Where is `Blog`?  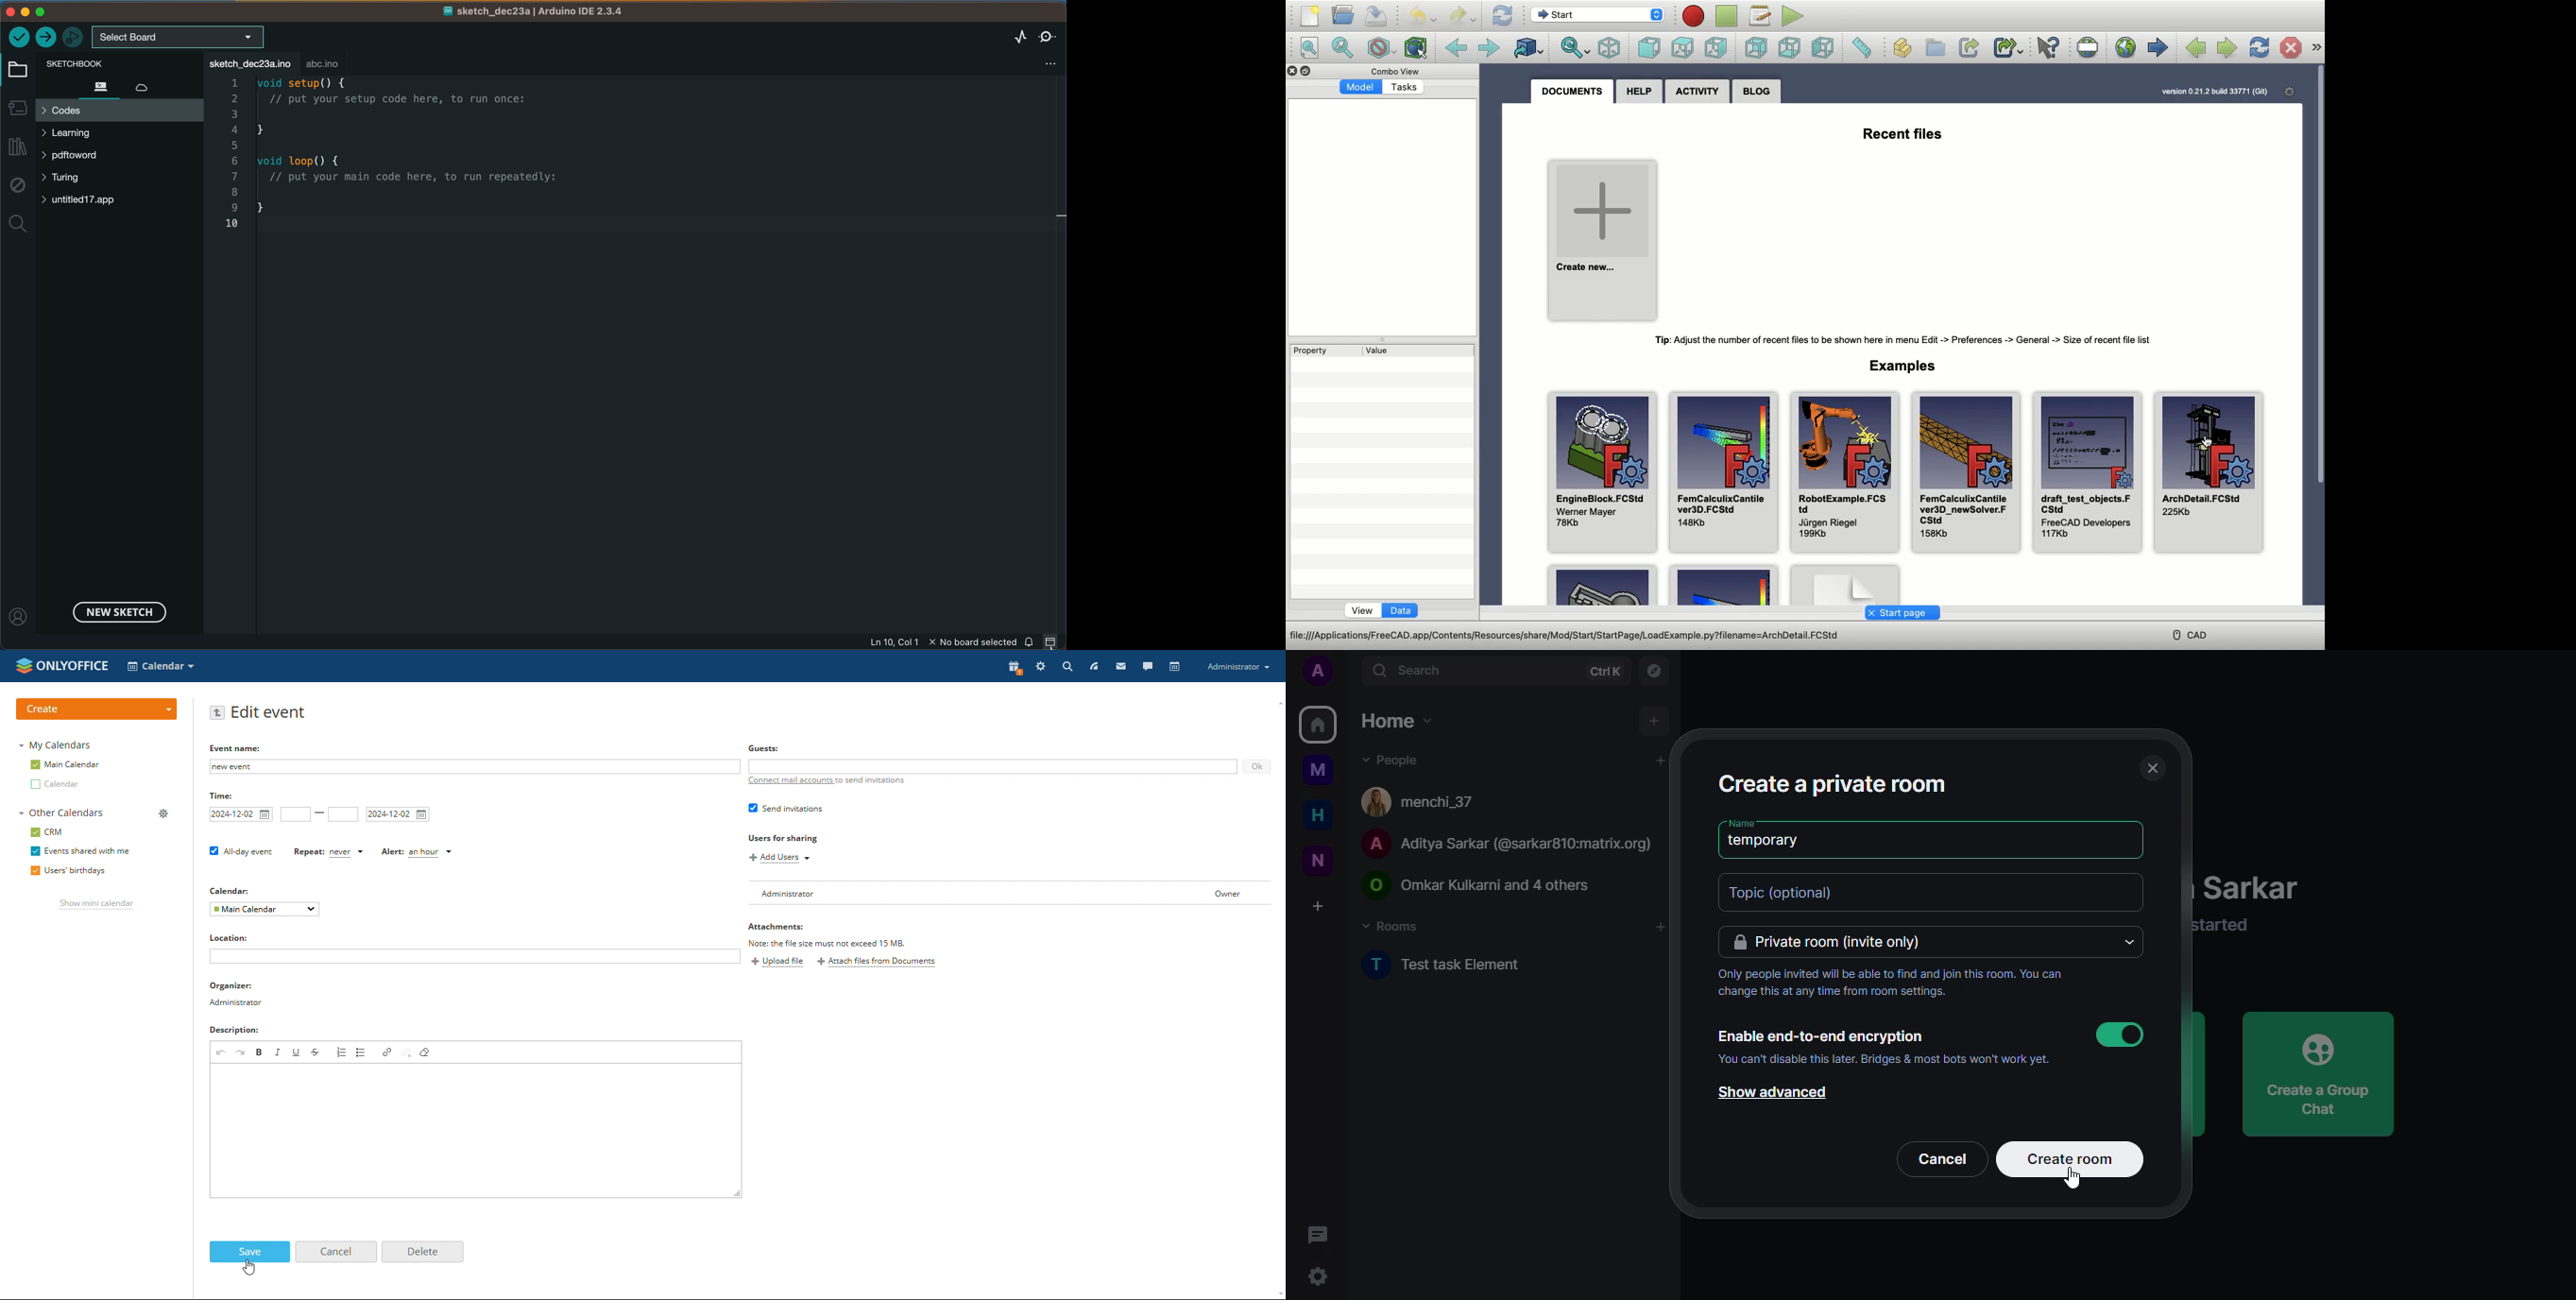
Blog is located at coordinates (1756, 91).